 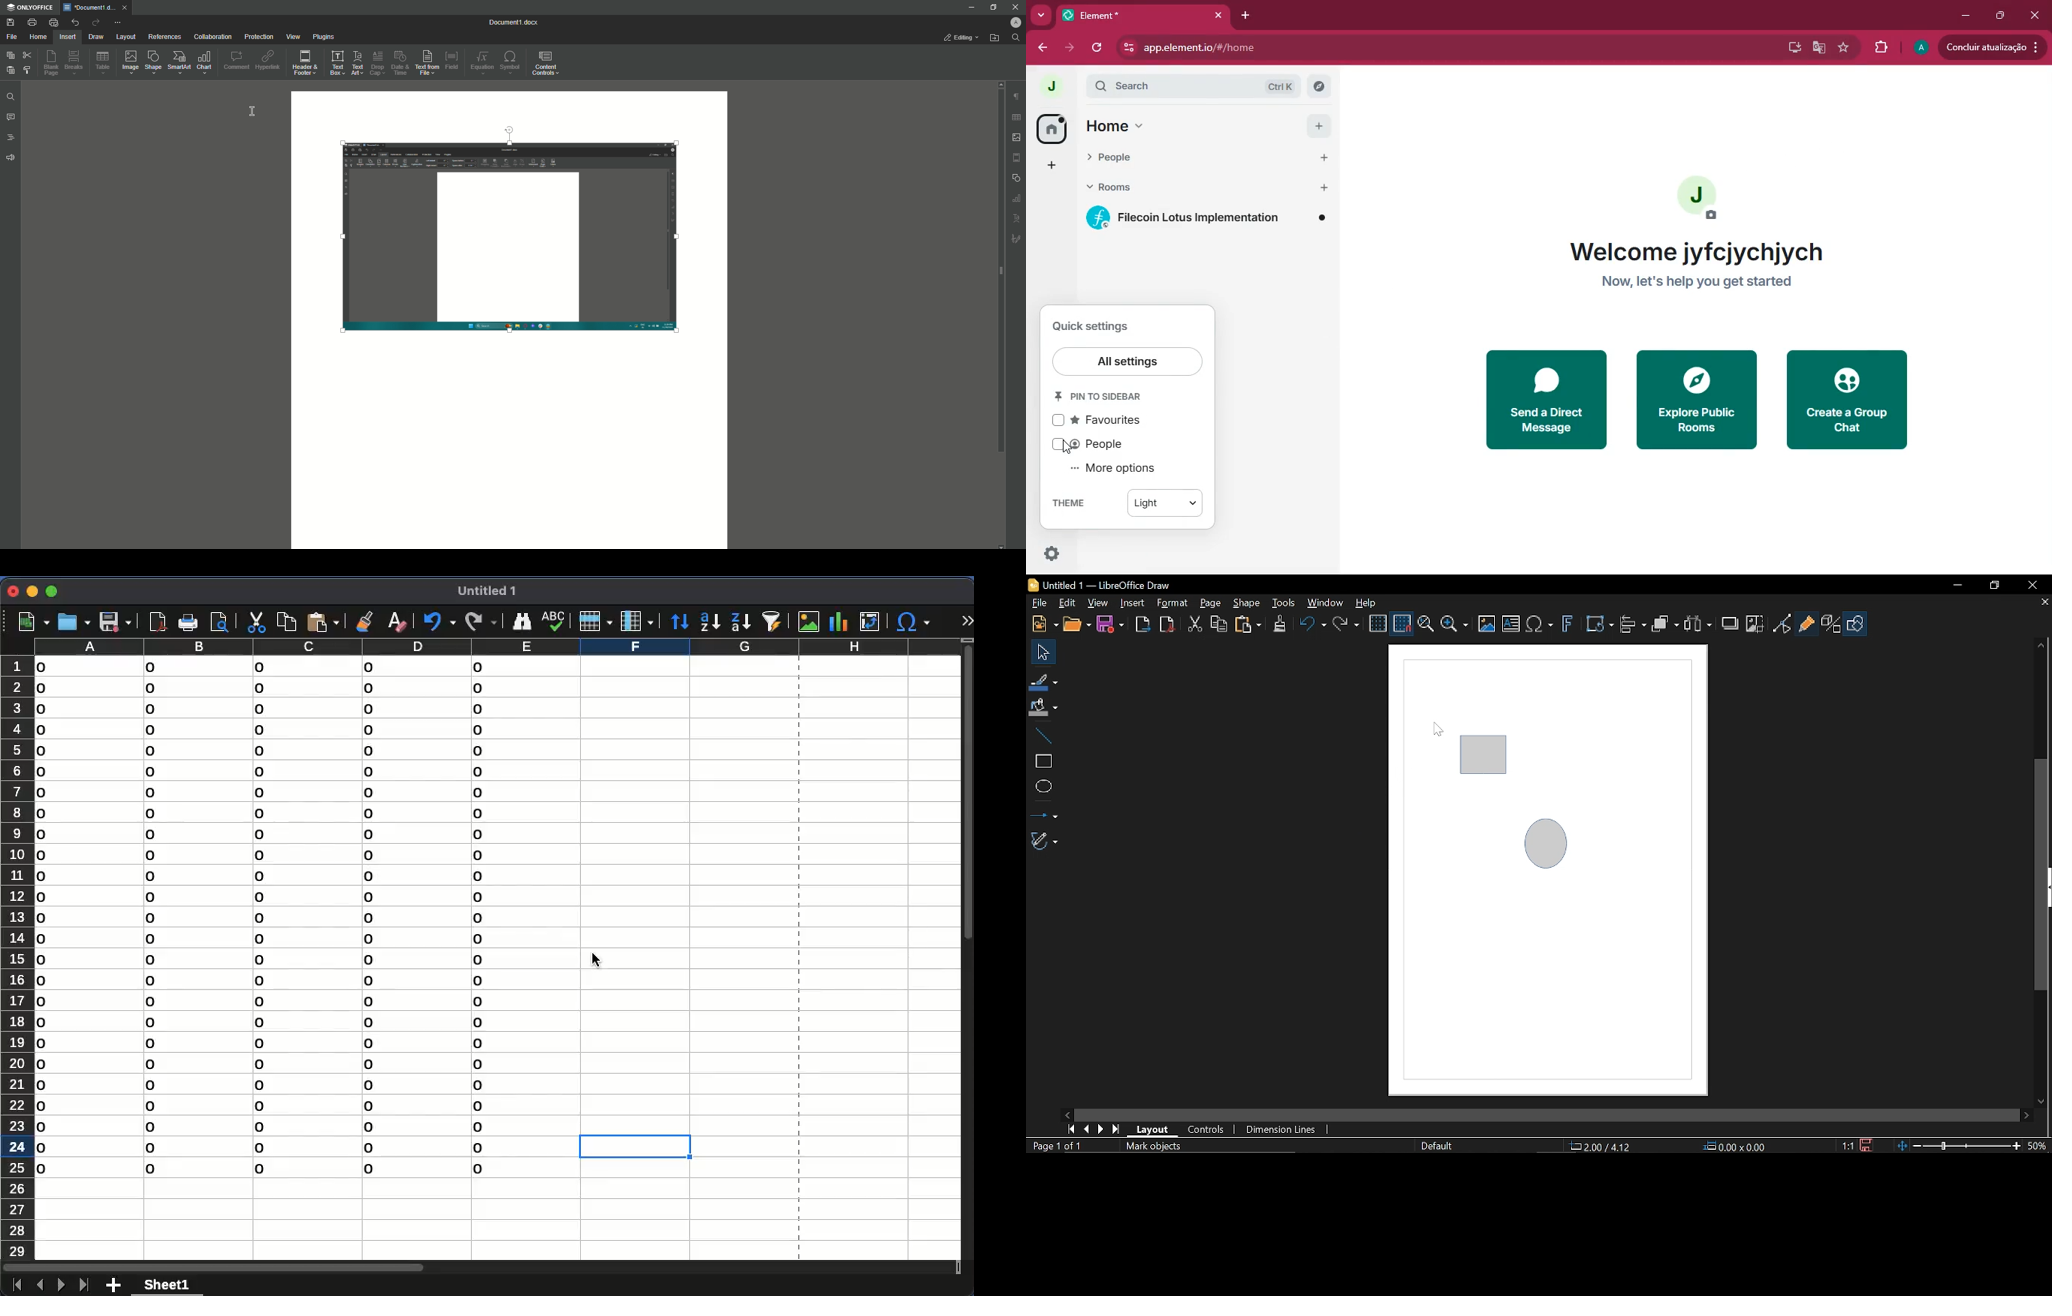 I want to click on Edit, so click(x=1066, y=603).